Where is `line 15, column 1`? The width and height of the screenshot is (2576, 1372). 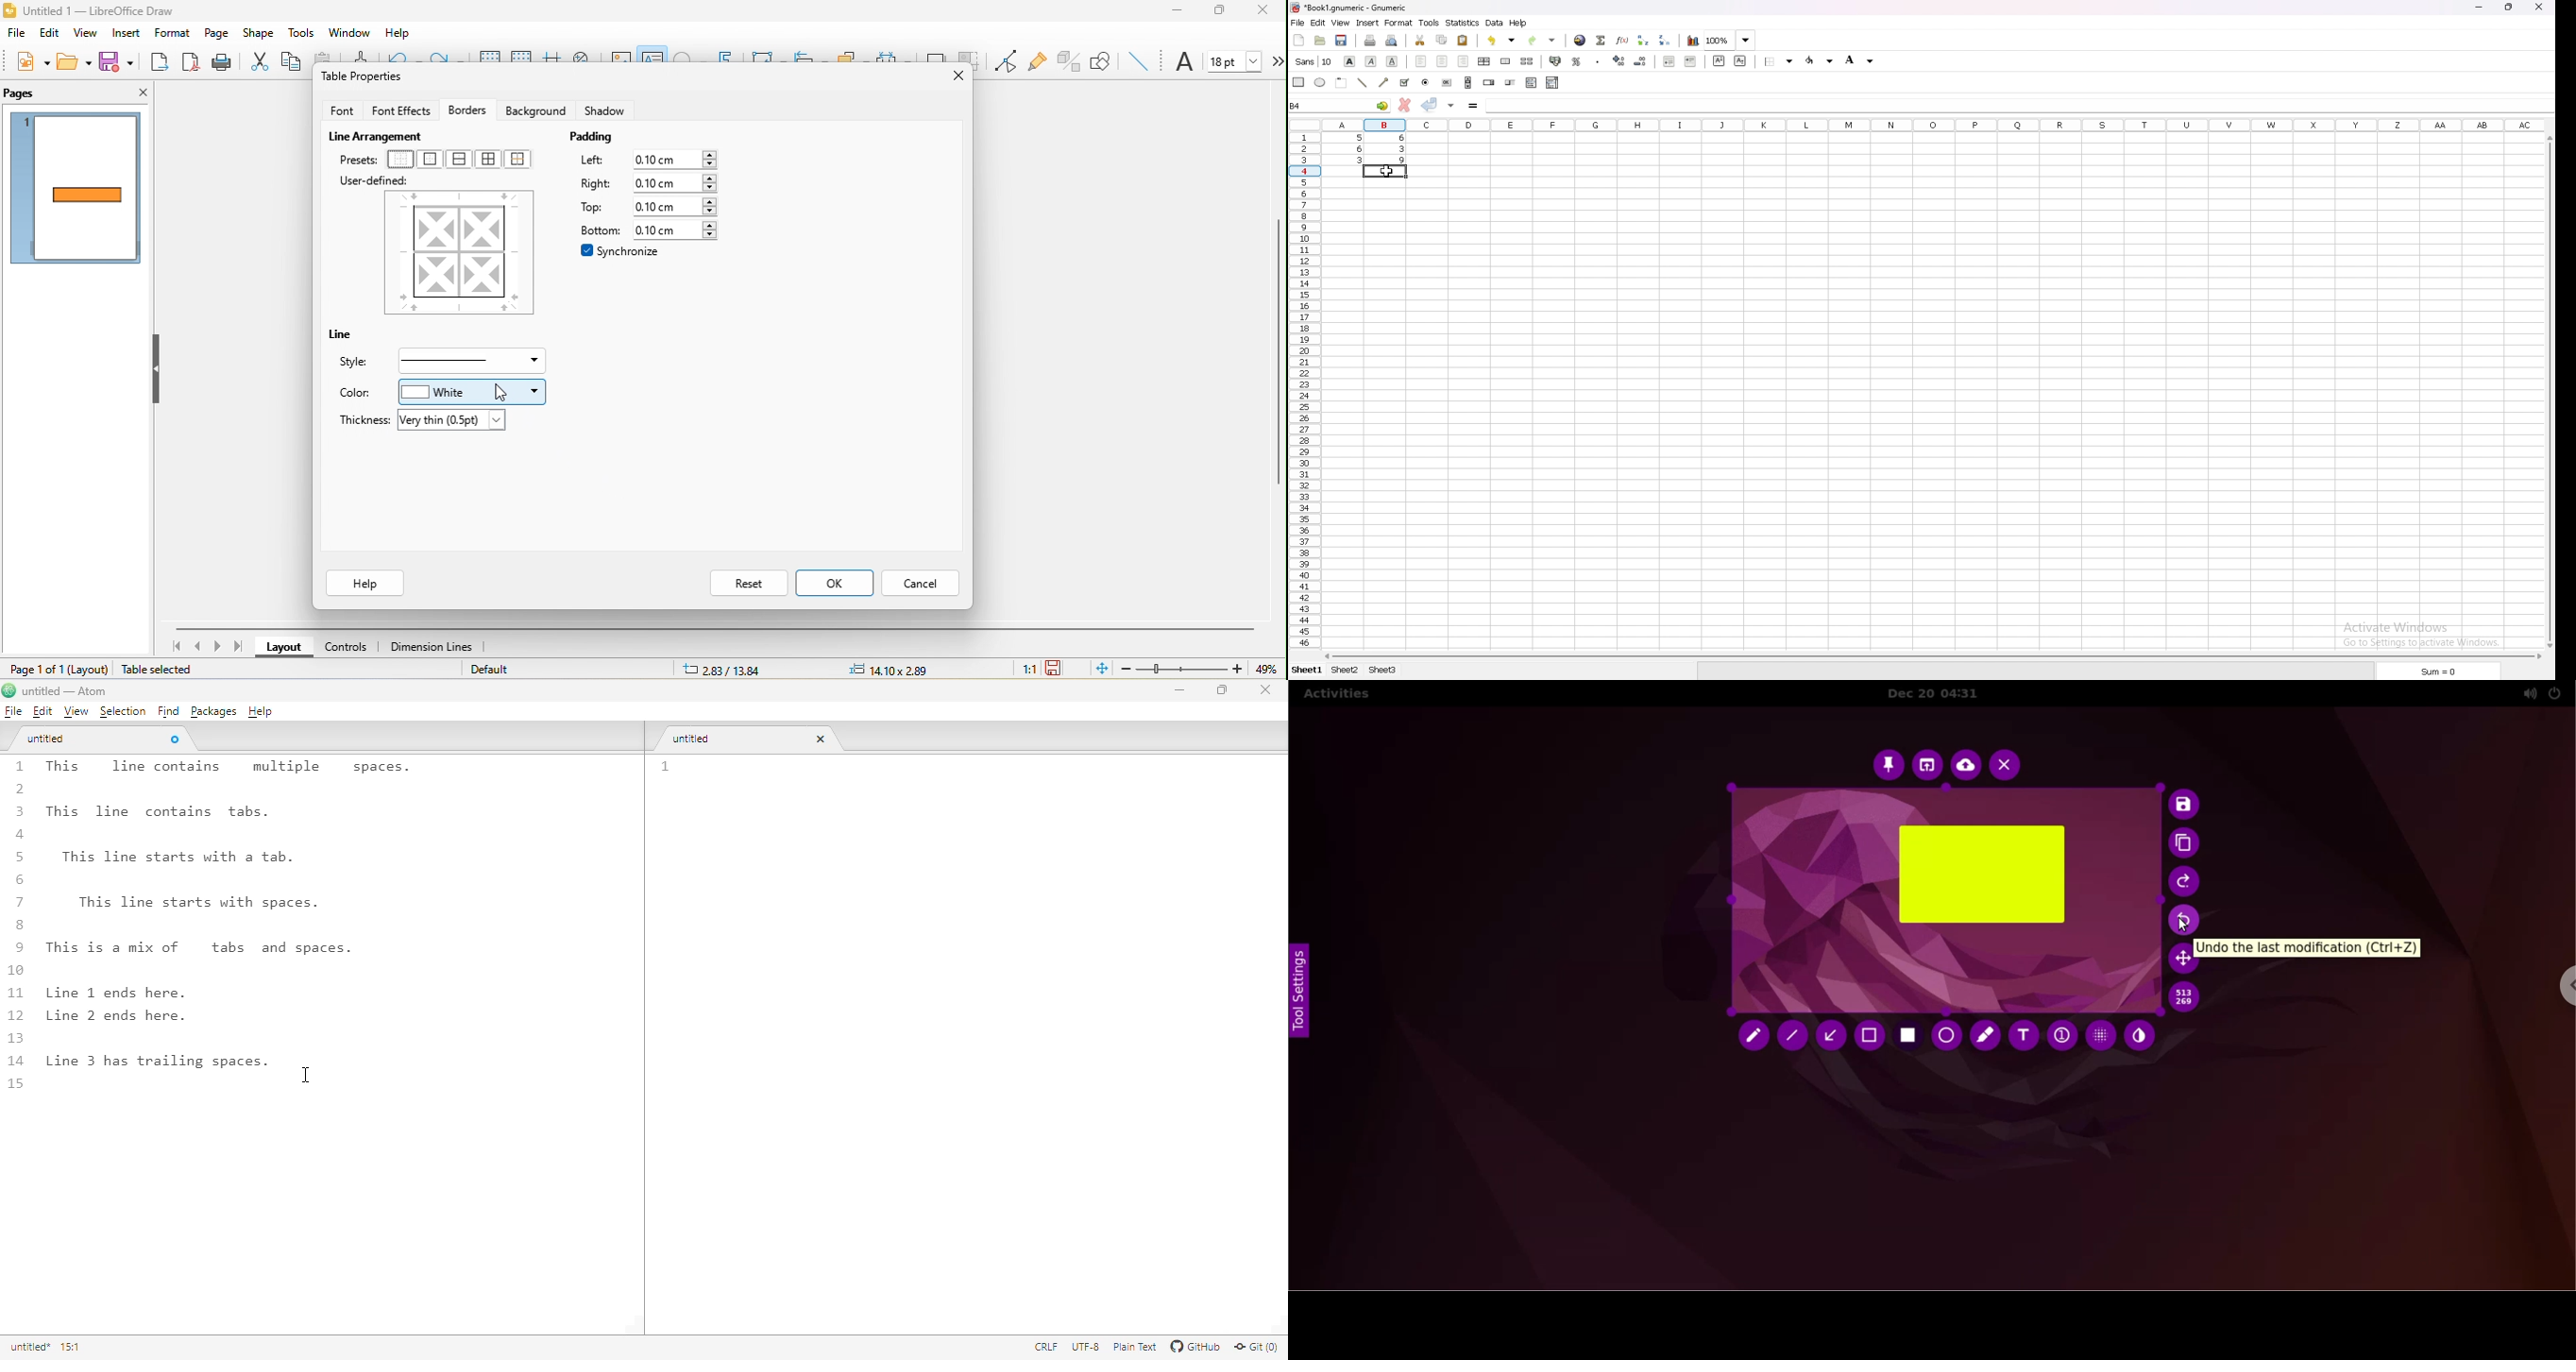
line 15, column 1 is located at coordinates (75, 1347).